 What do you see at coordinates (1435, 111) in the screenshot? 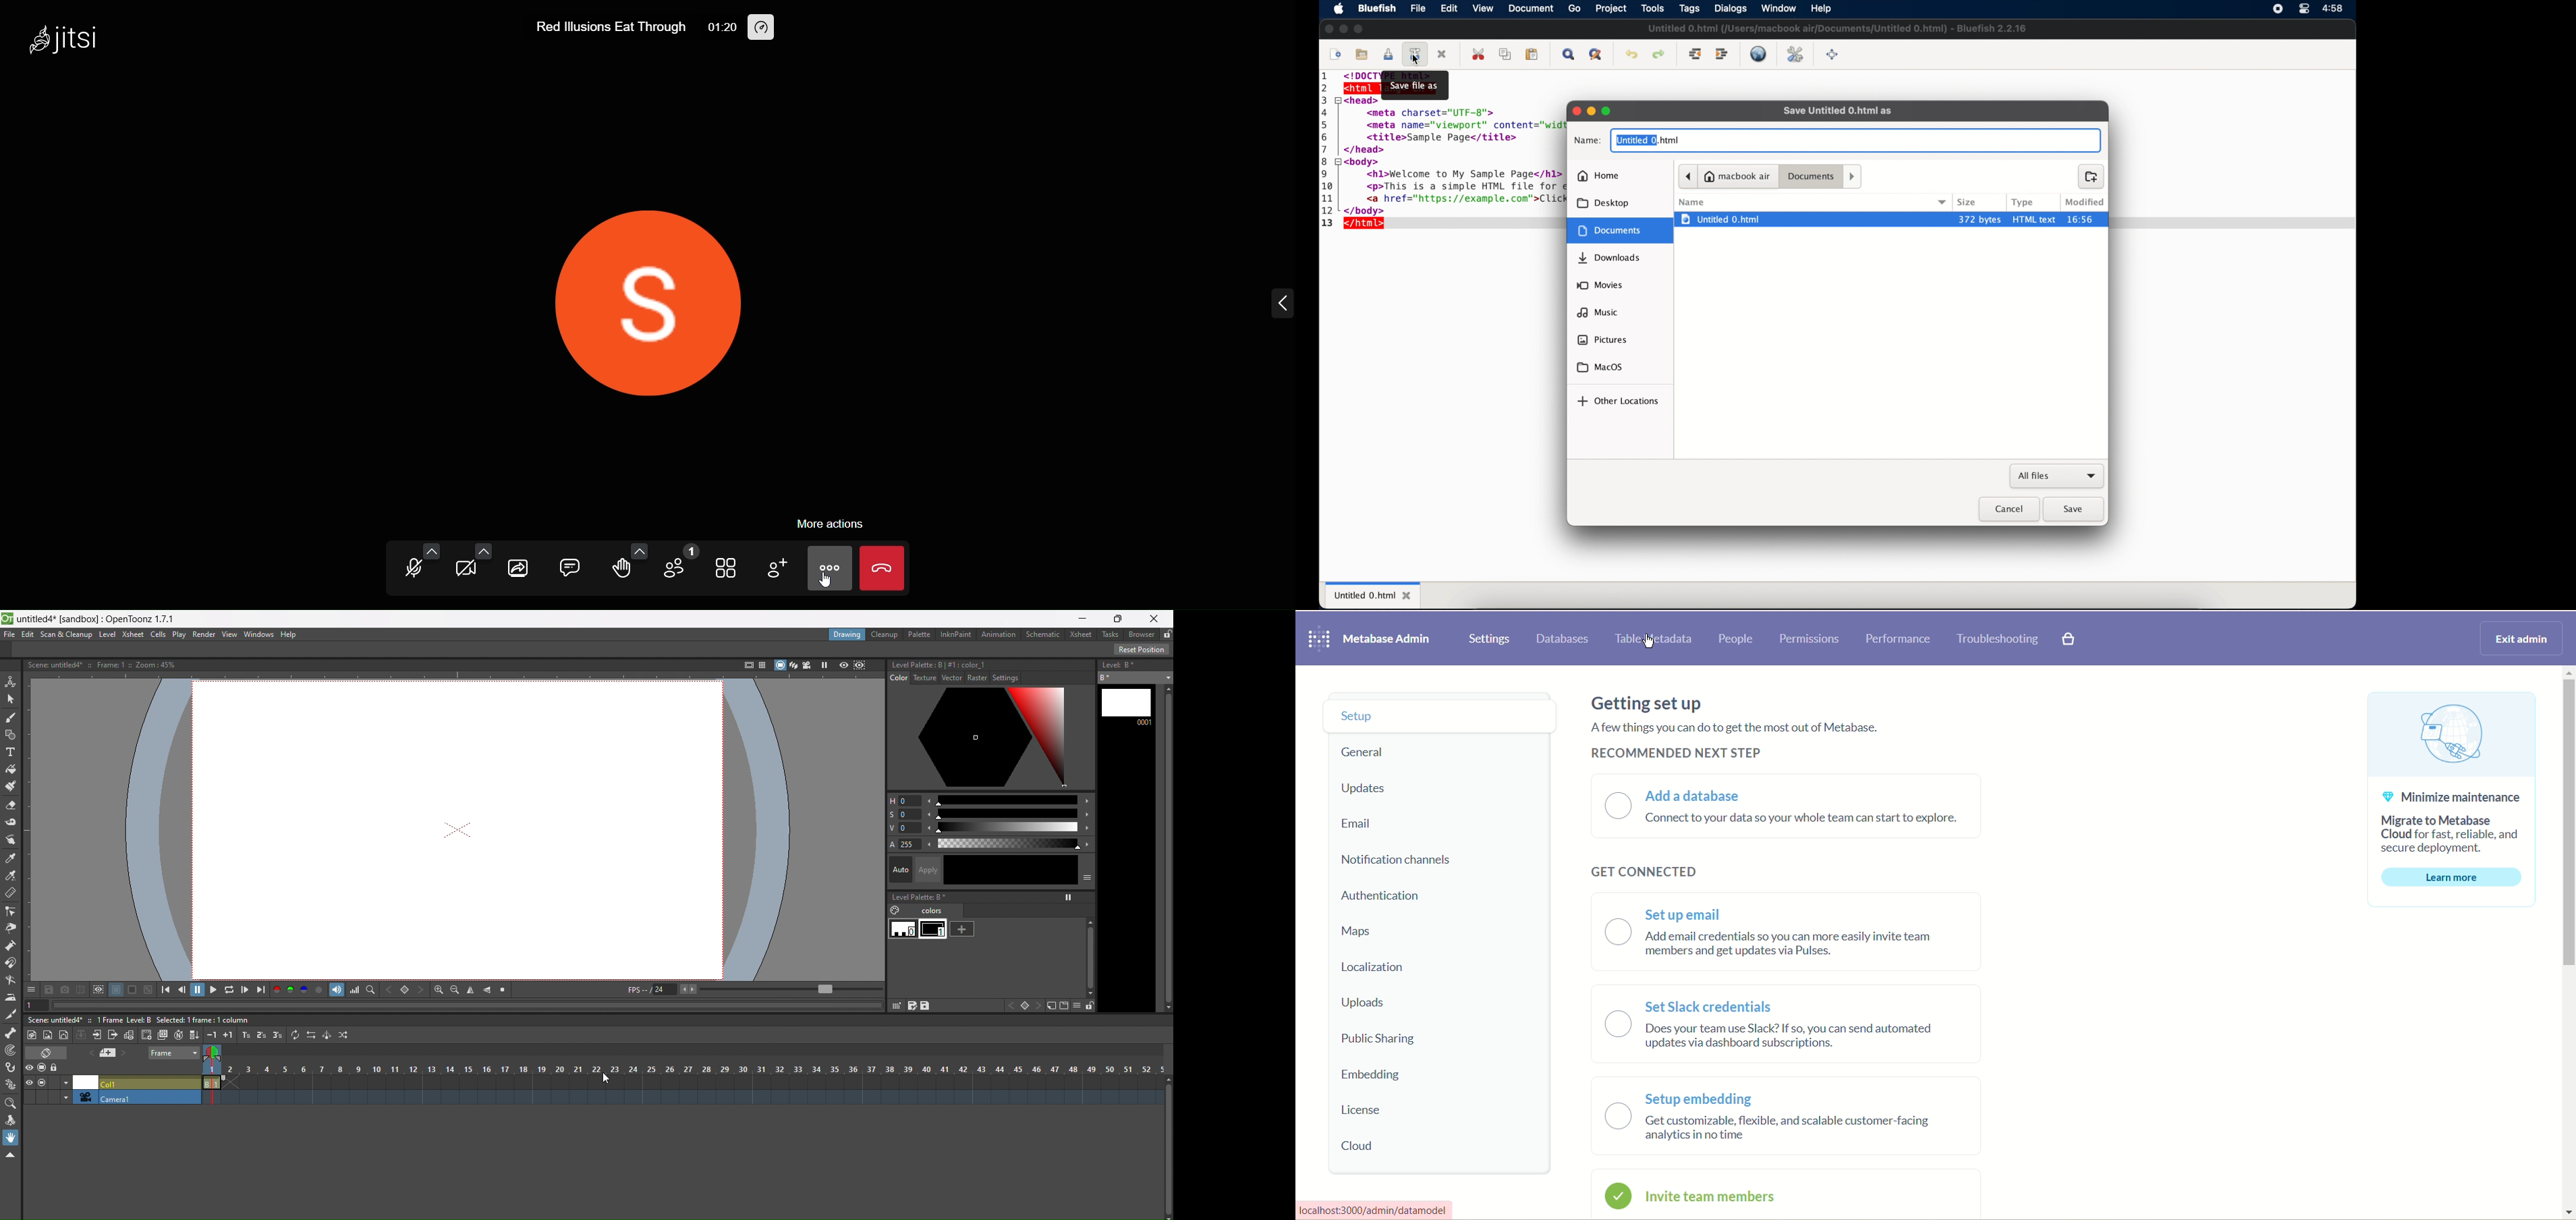
I see `<meta charset="UTF-8">` at bounding box center [1435, 111].